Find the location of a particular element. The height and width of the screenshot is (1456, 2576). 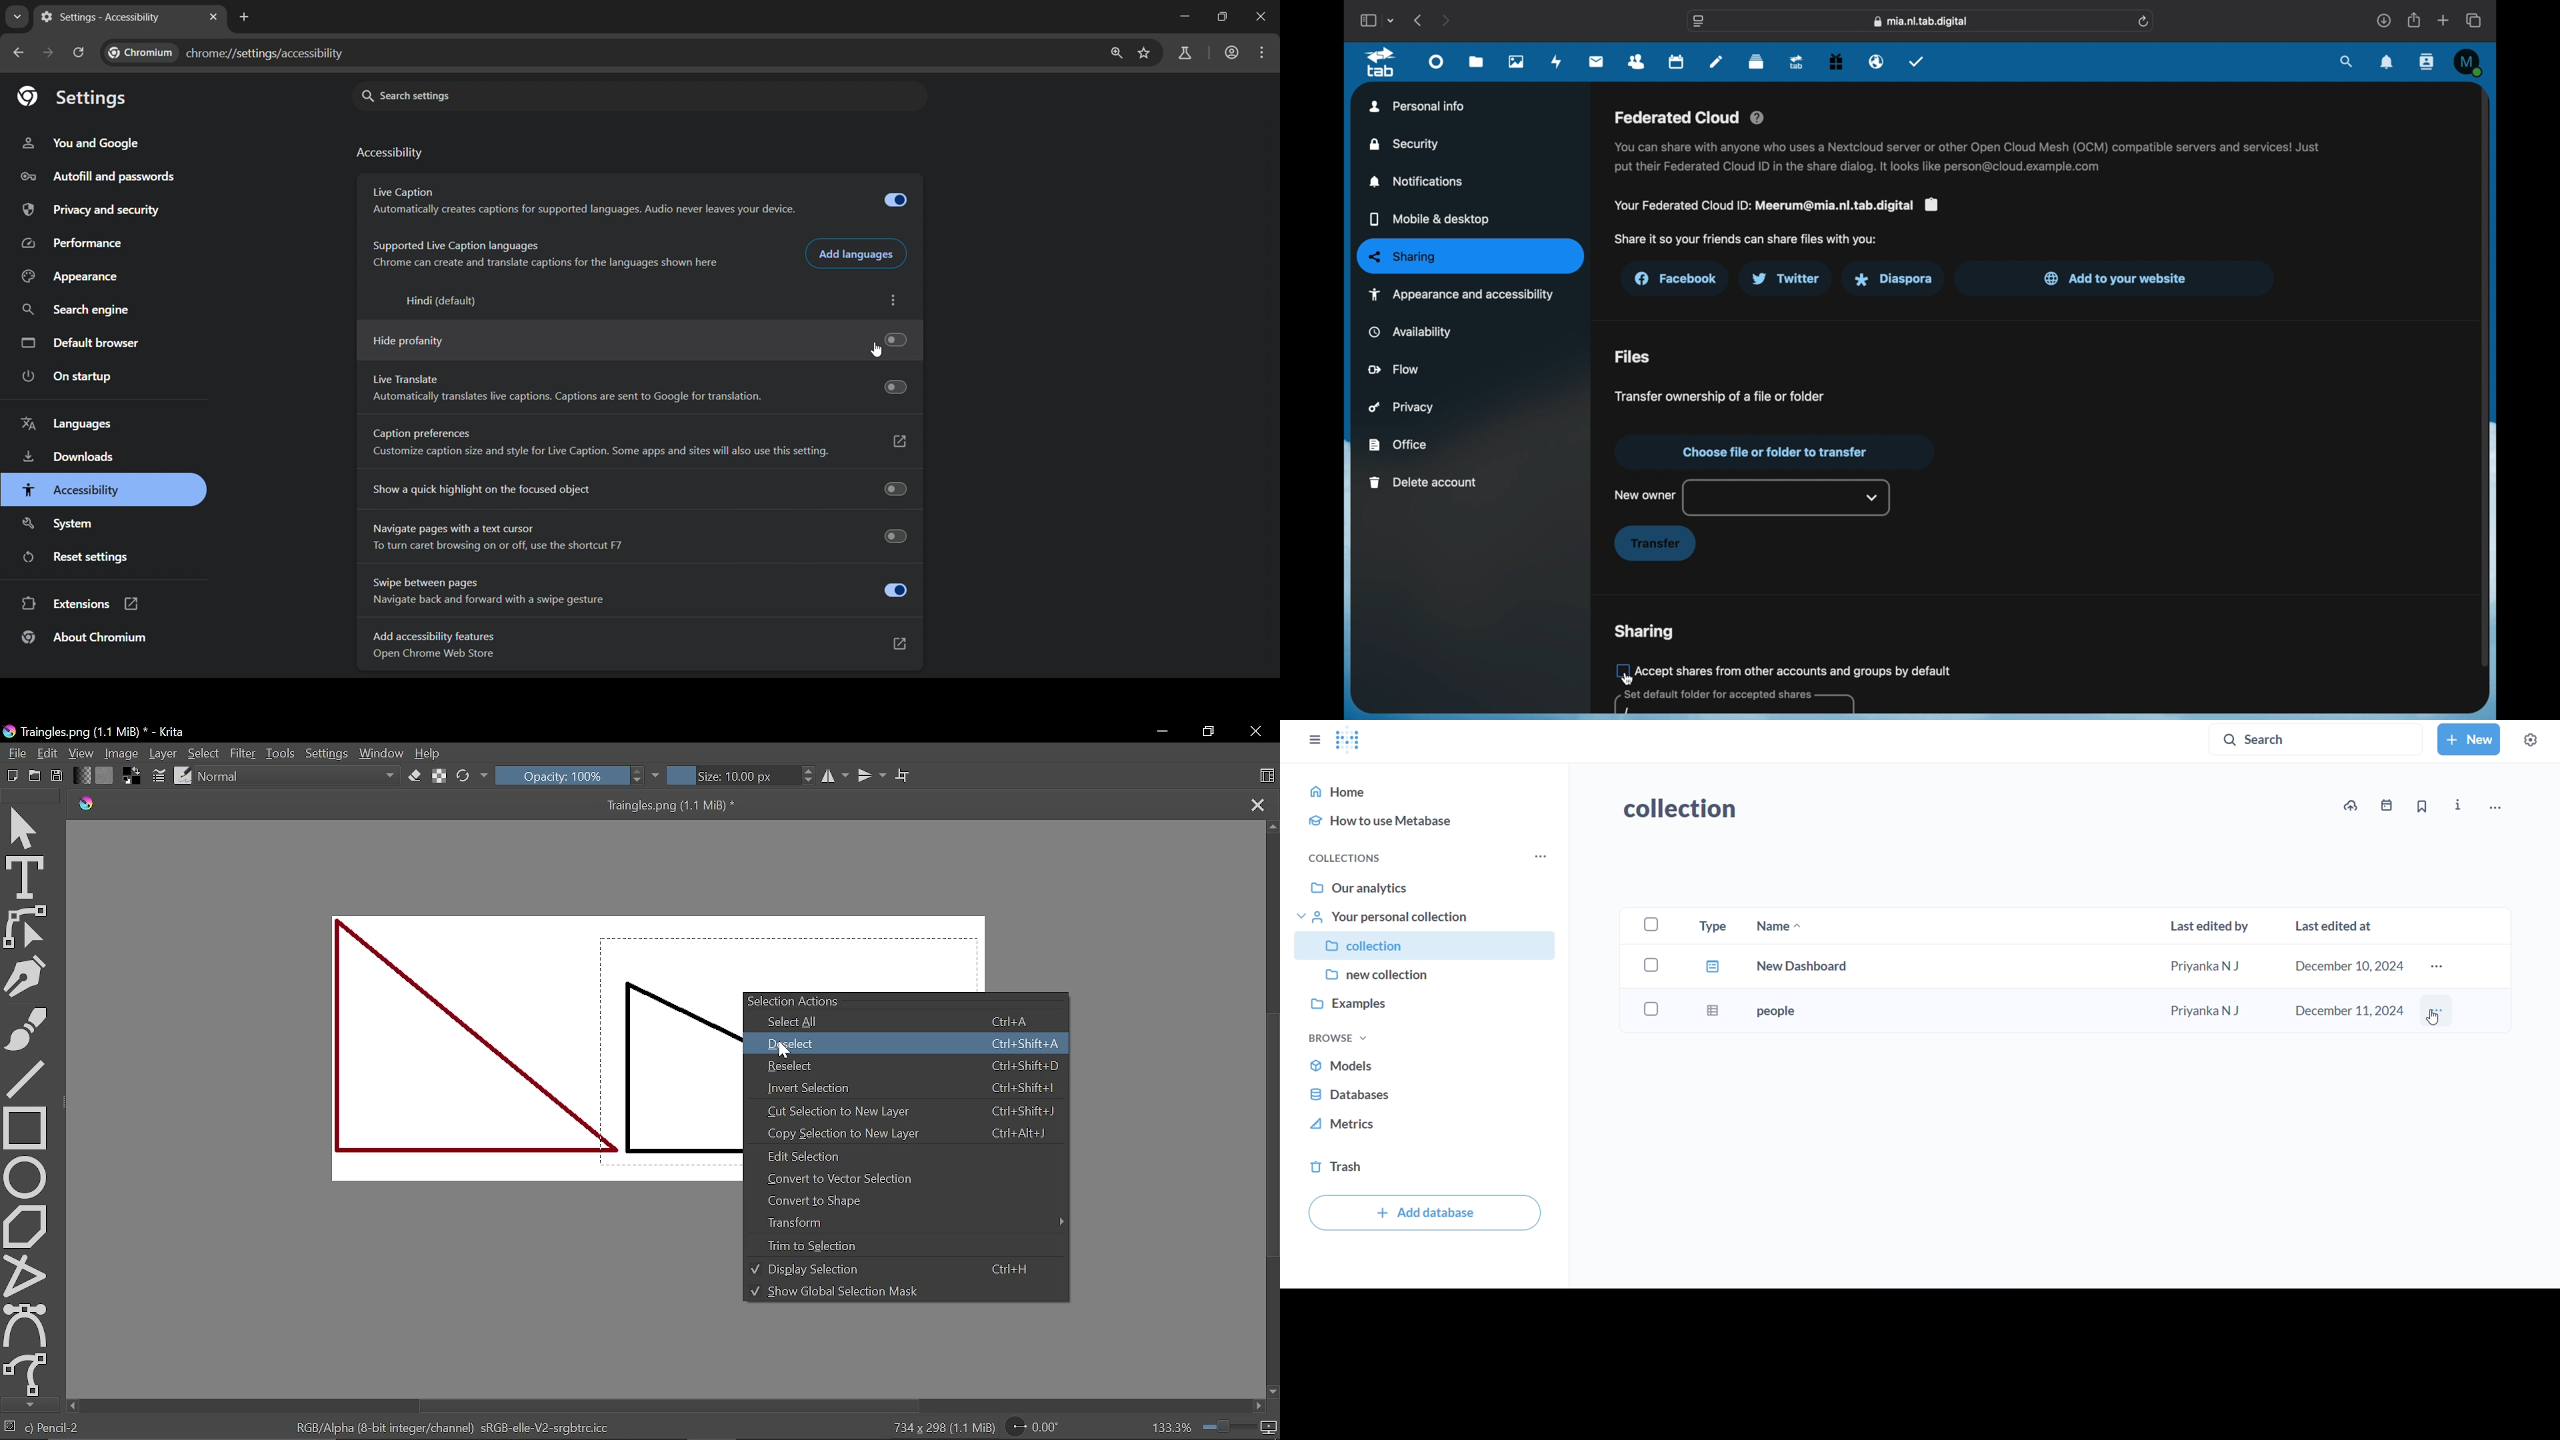

contacts is located at coordinates (2425, 61).